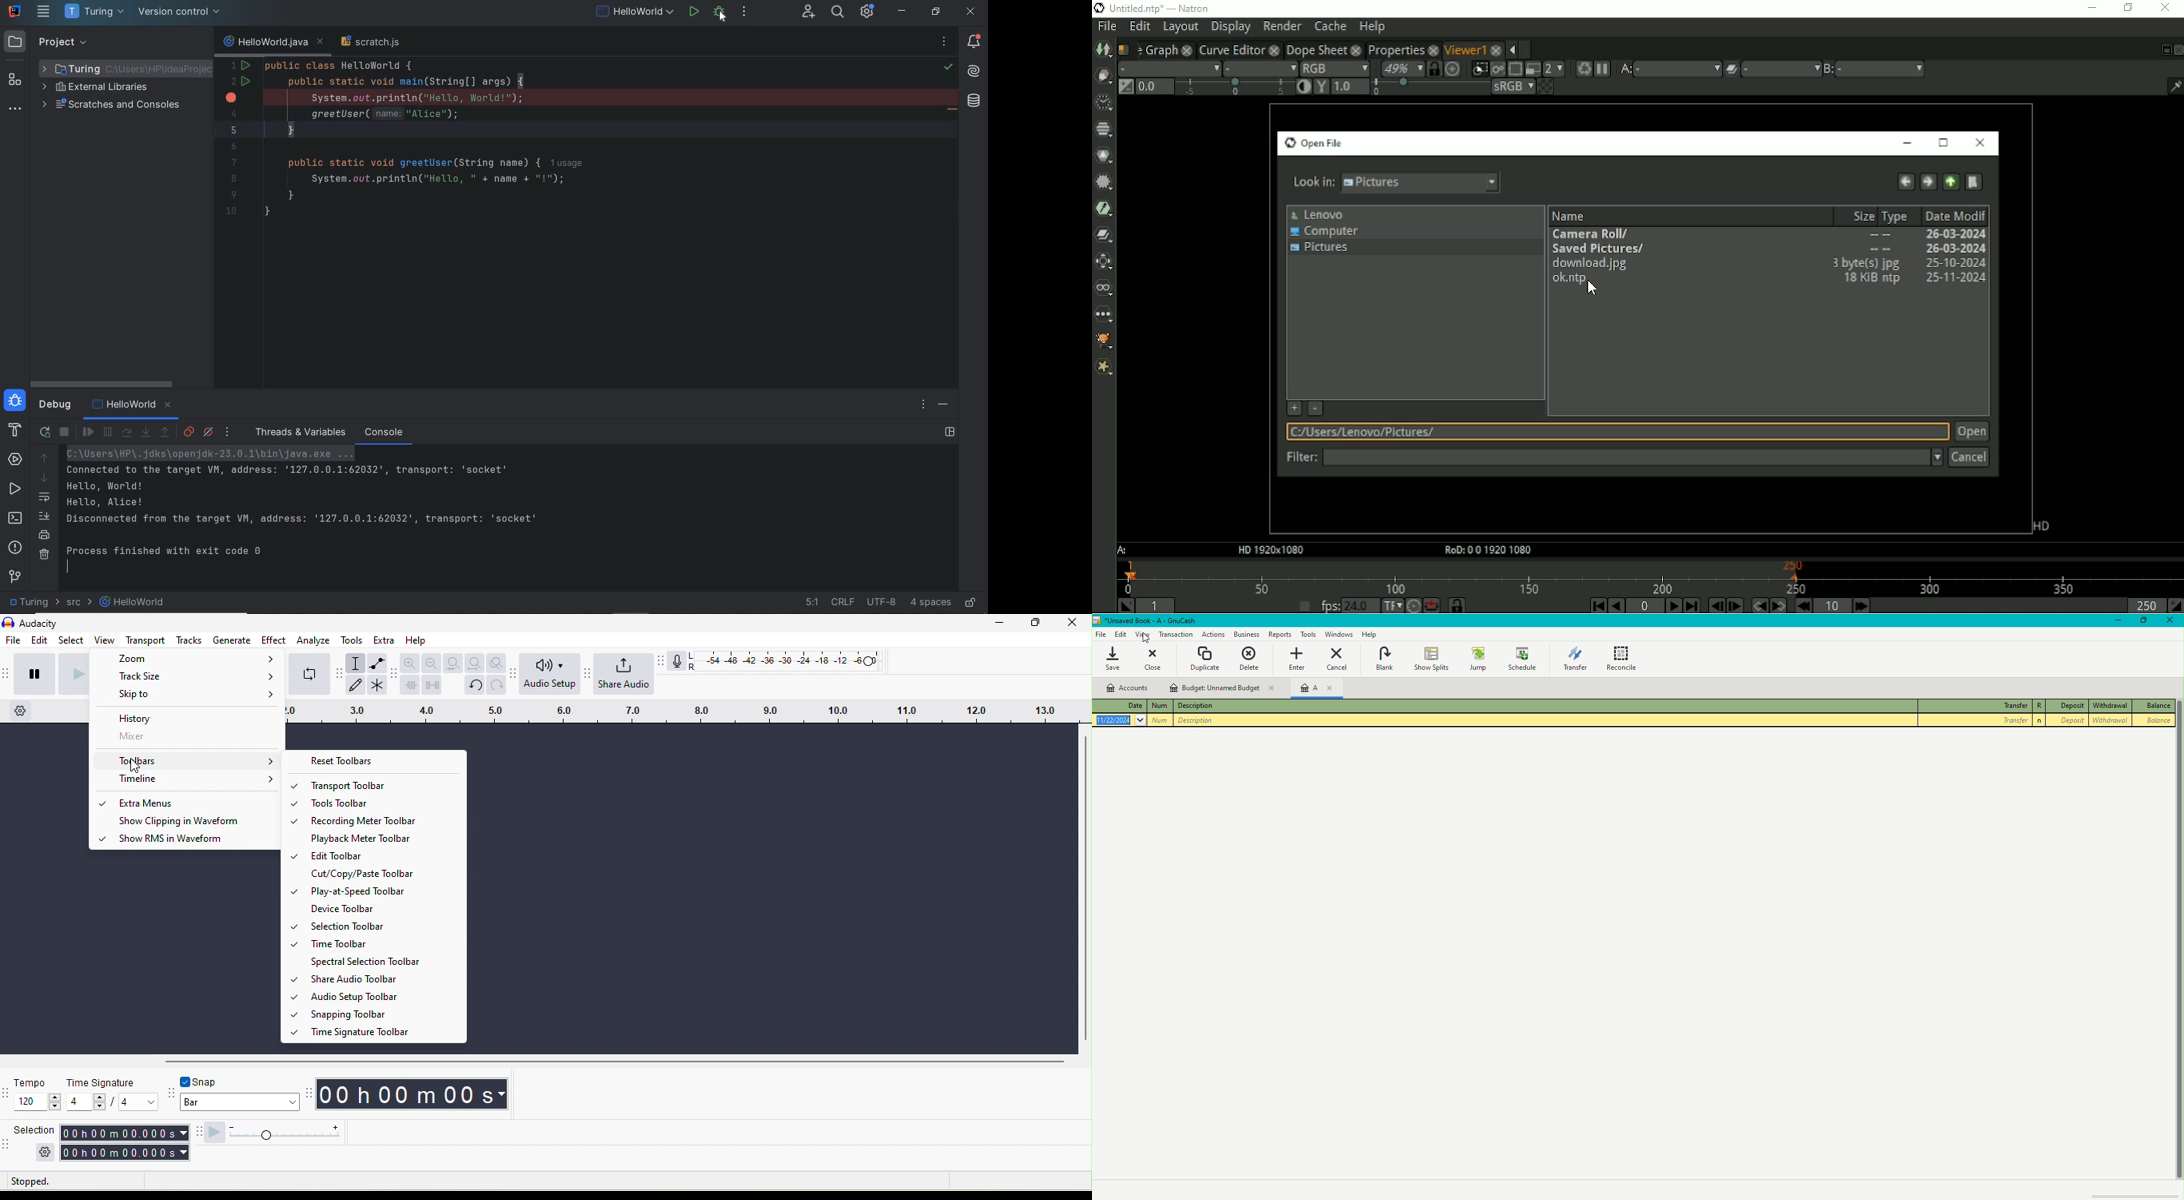 The height and width of the screenshot is (1204, 2184). What do you see at coordinates (1339, 634) in the screenshot?
I see `Windows` at bounding box center [1339, 634].